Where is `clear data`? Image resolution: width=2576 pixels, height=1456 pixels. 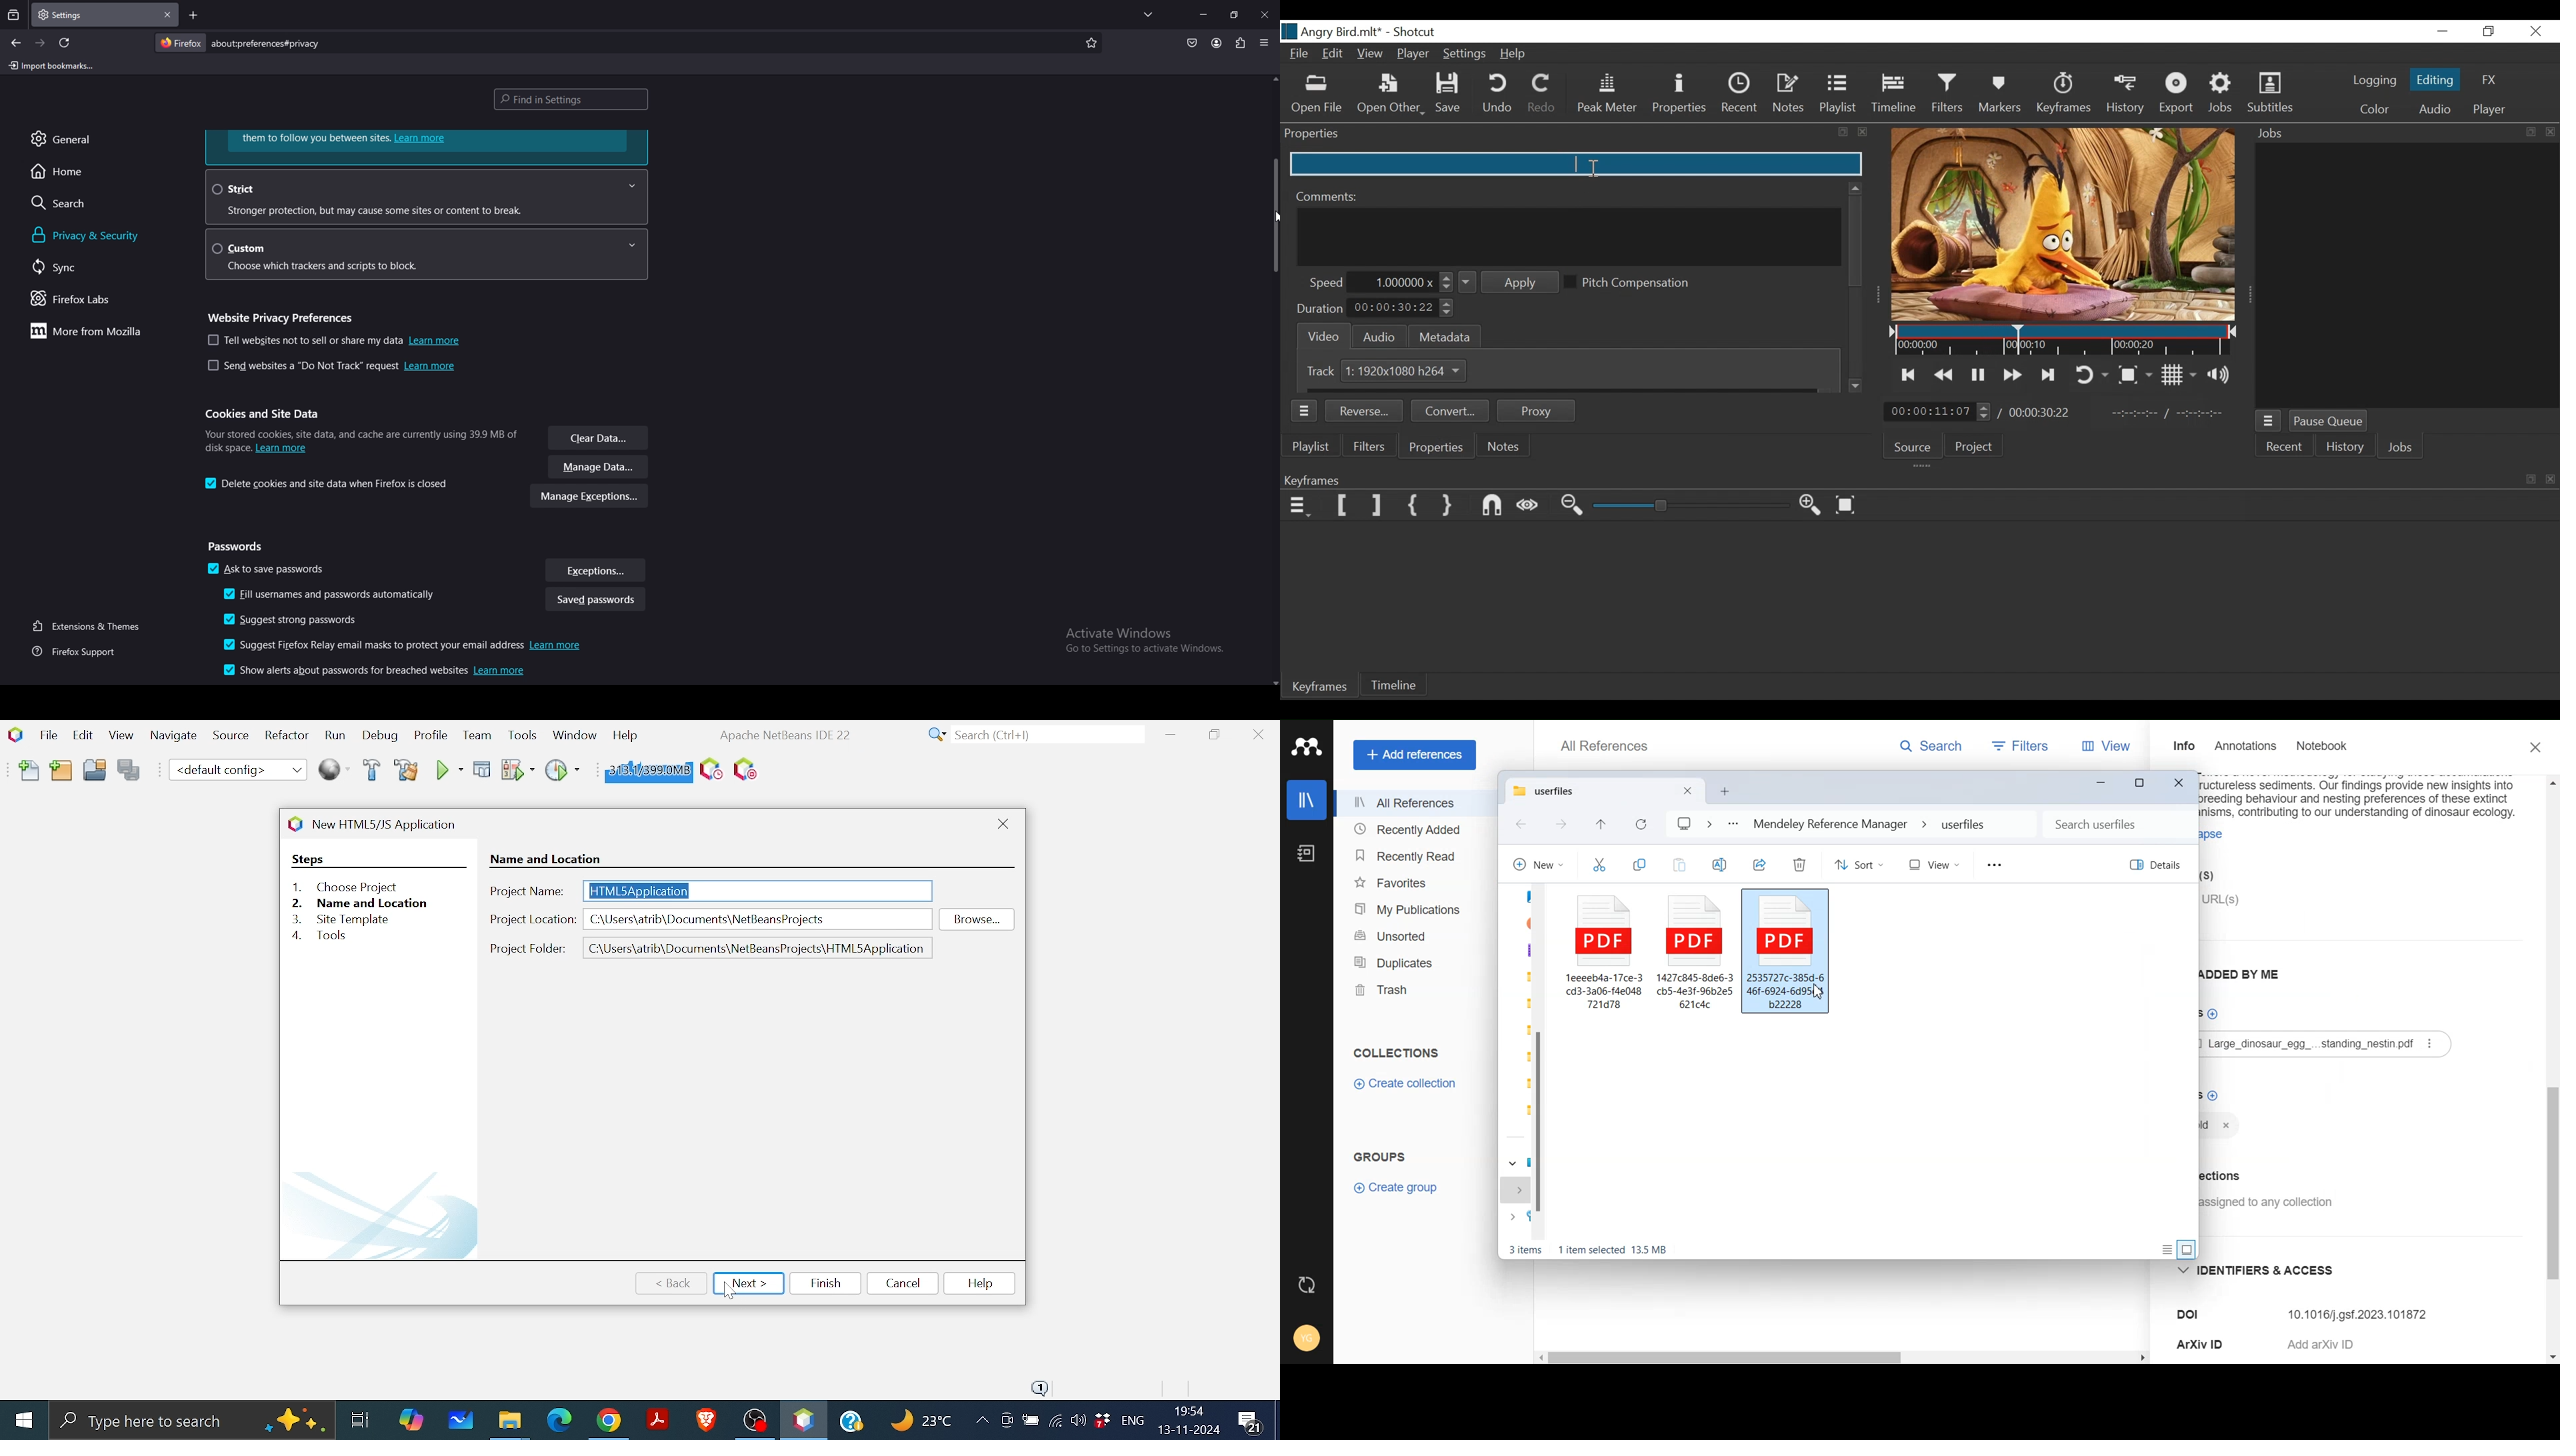 clear data is located at coordinates (599, 439).